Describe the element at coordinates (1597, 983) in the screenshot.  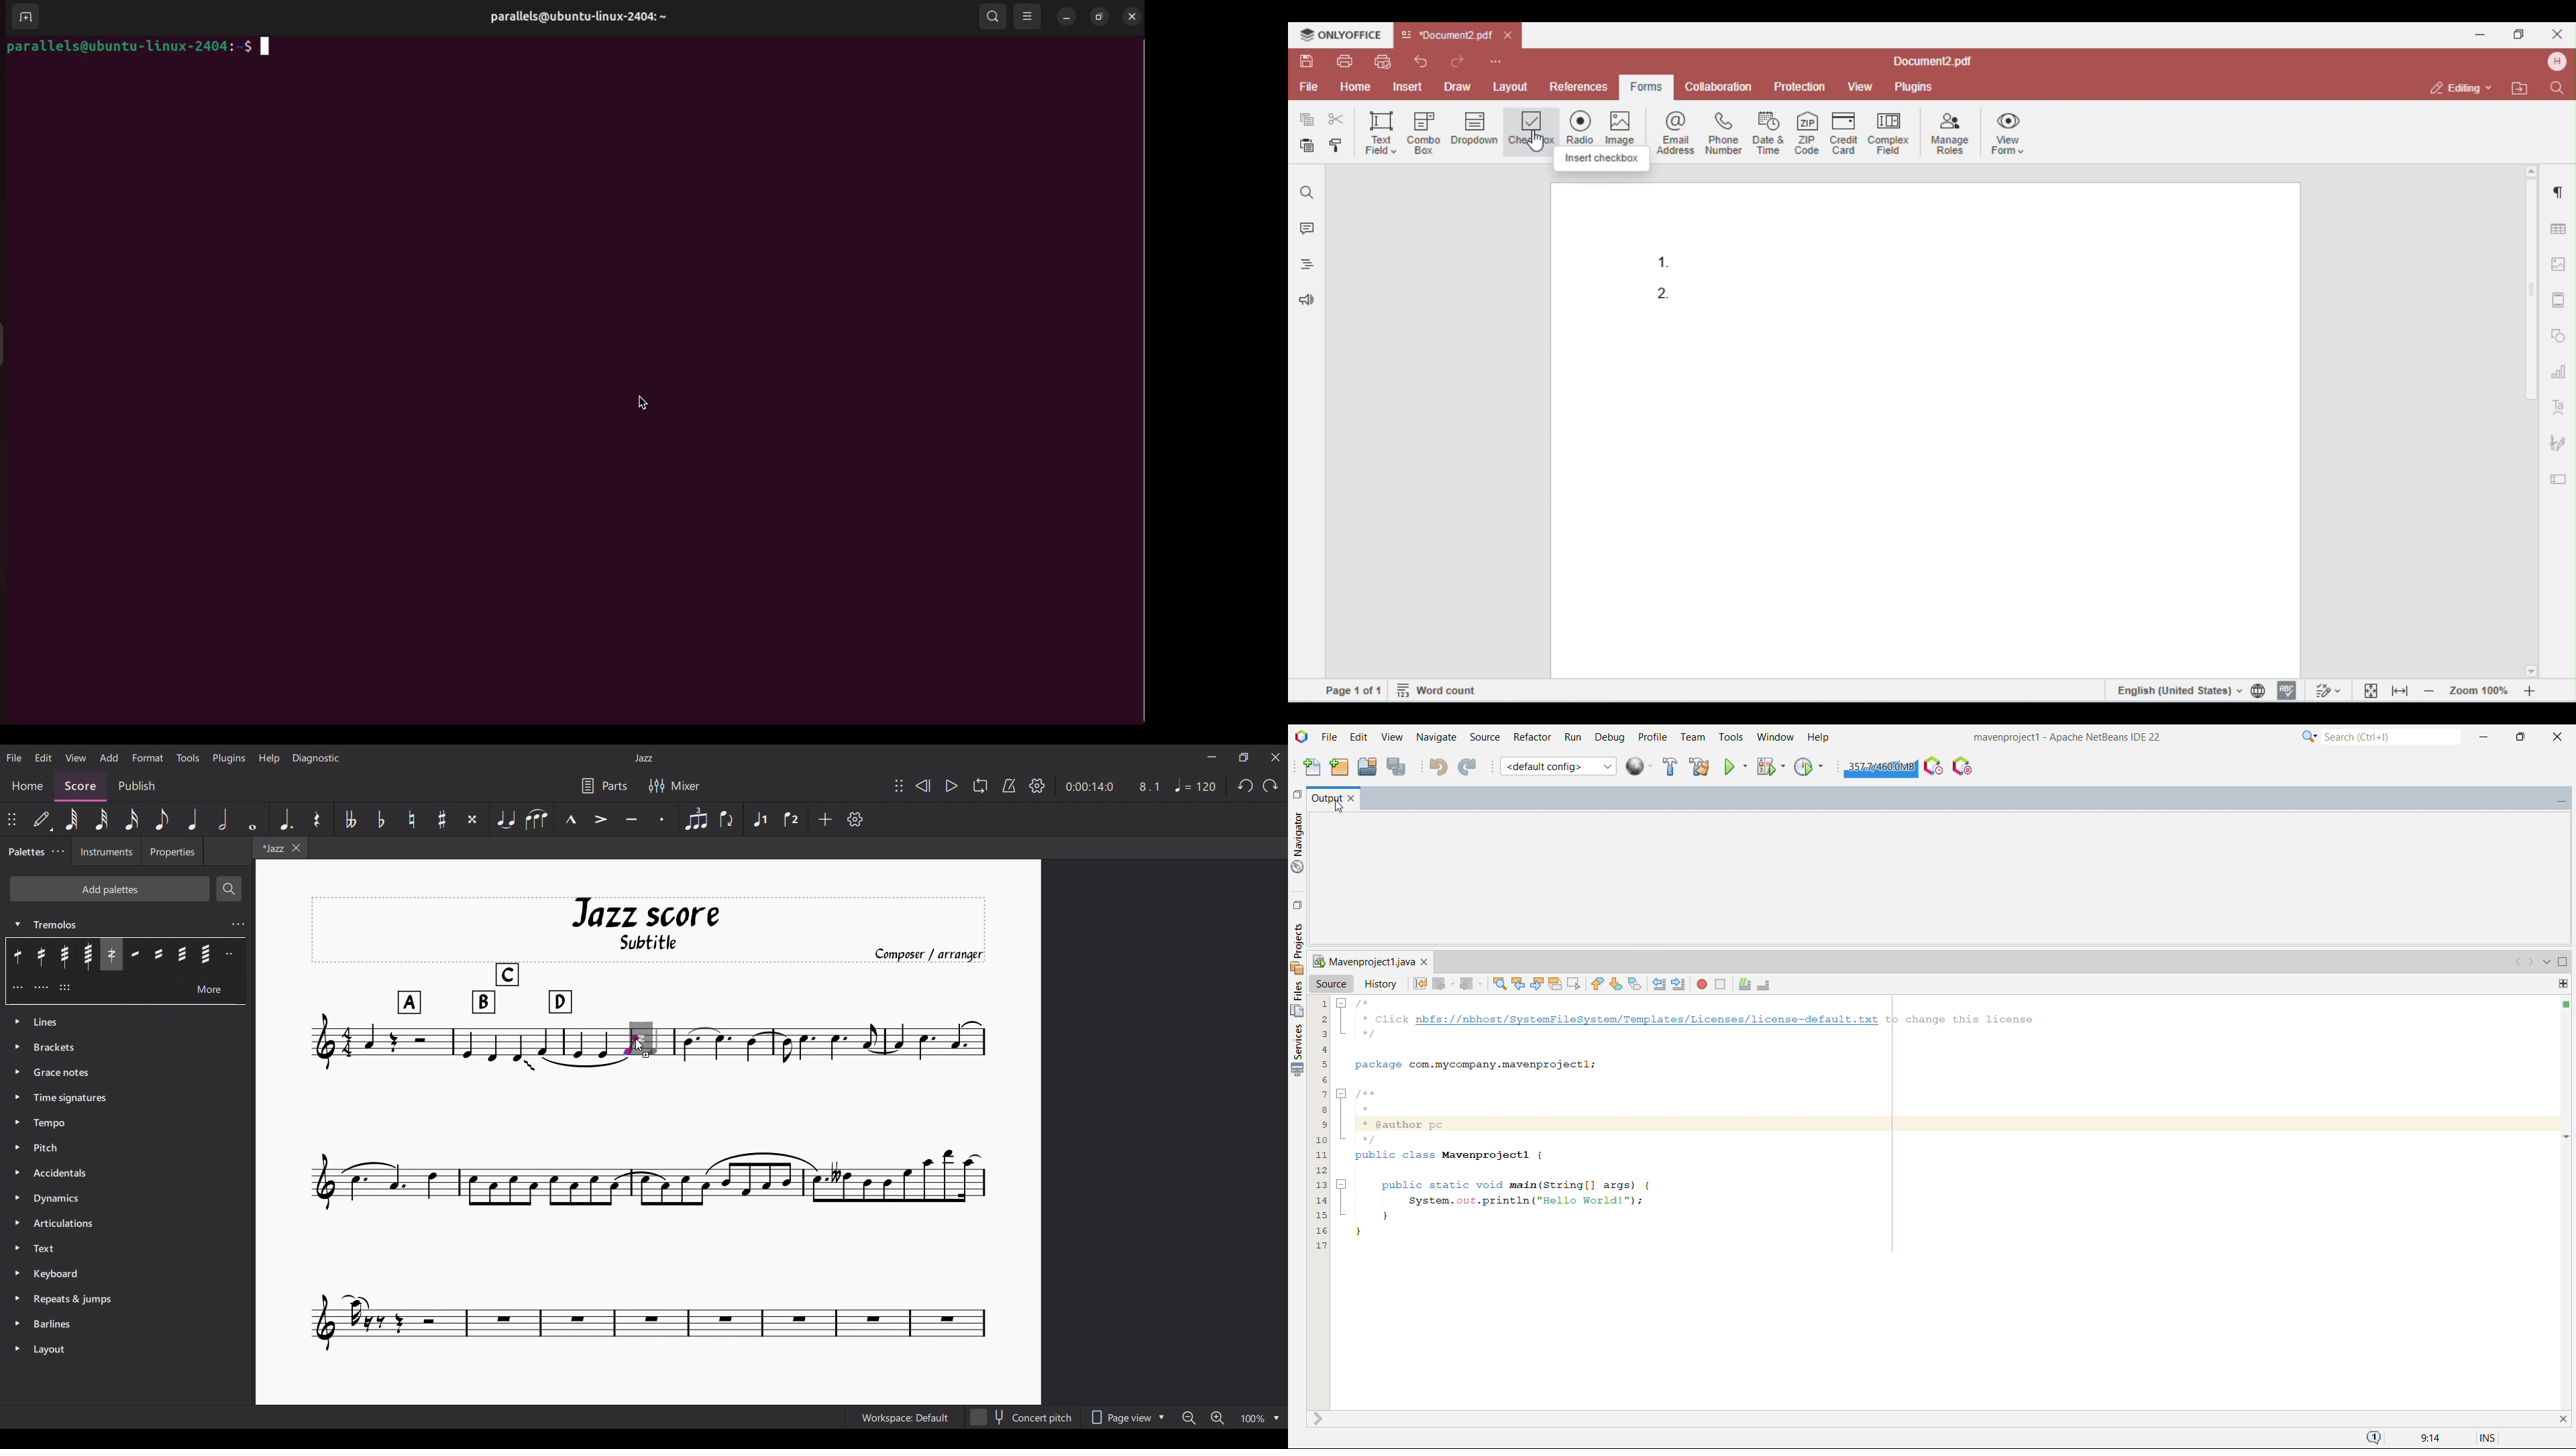
I see `previous bookmark` at that location.